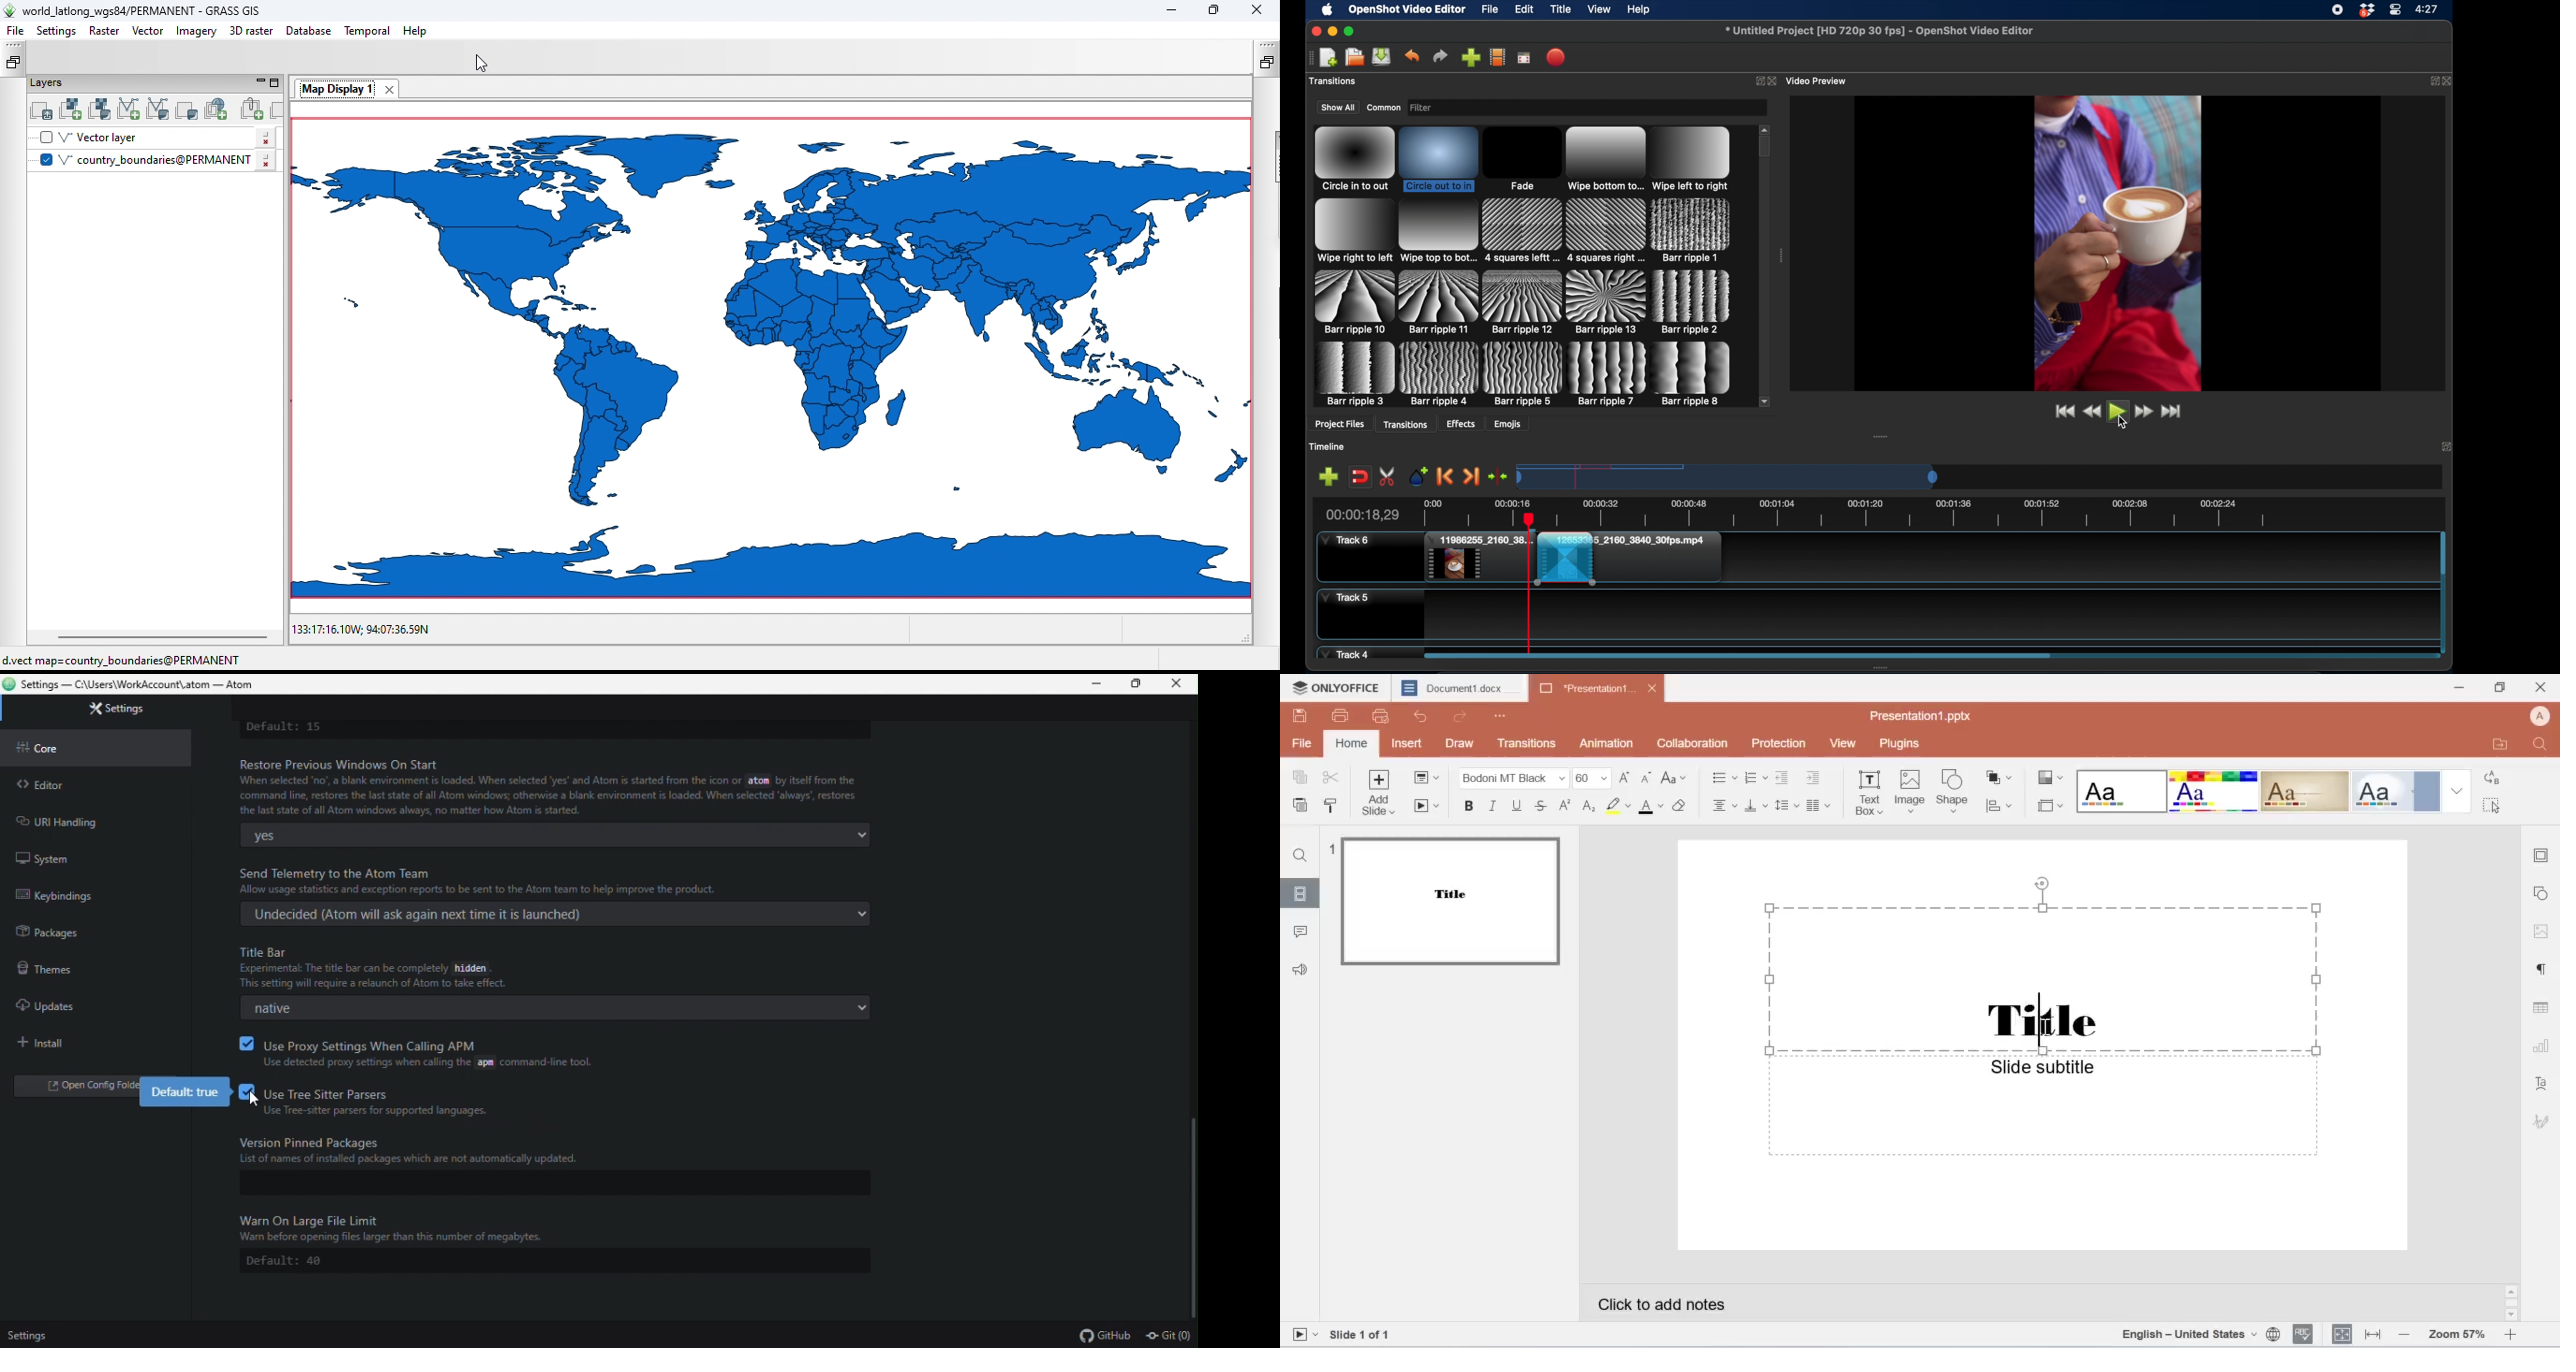 This screenshot has width=2576, height=1372. Describe the element at coordinates (1605, 160) in the screenshot. I see `transition` at that location.